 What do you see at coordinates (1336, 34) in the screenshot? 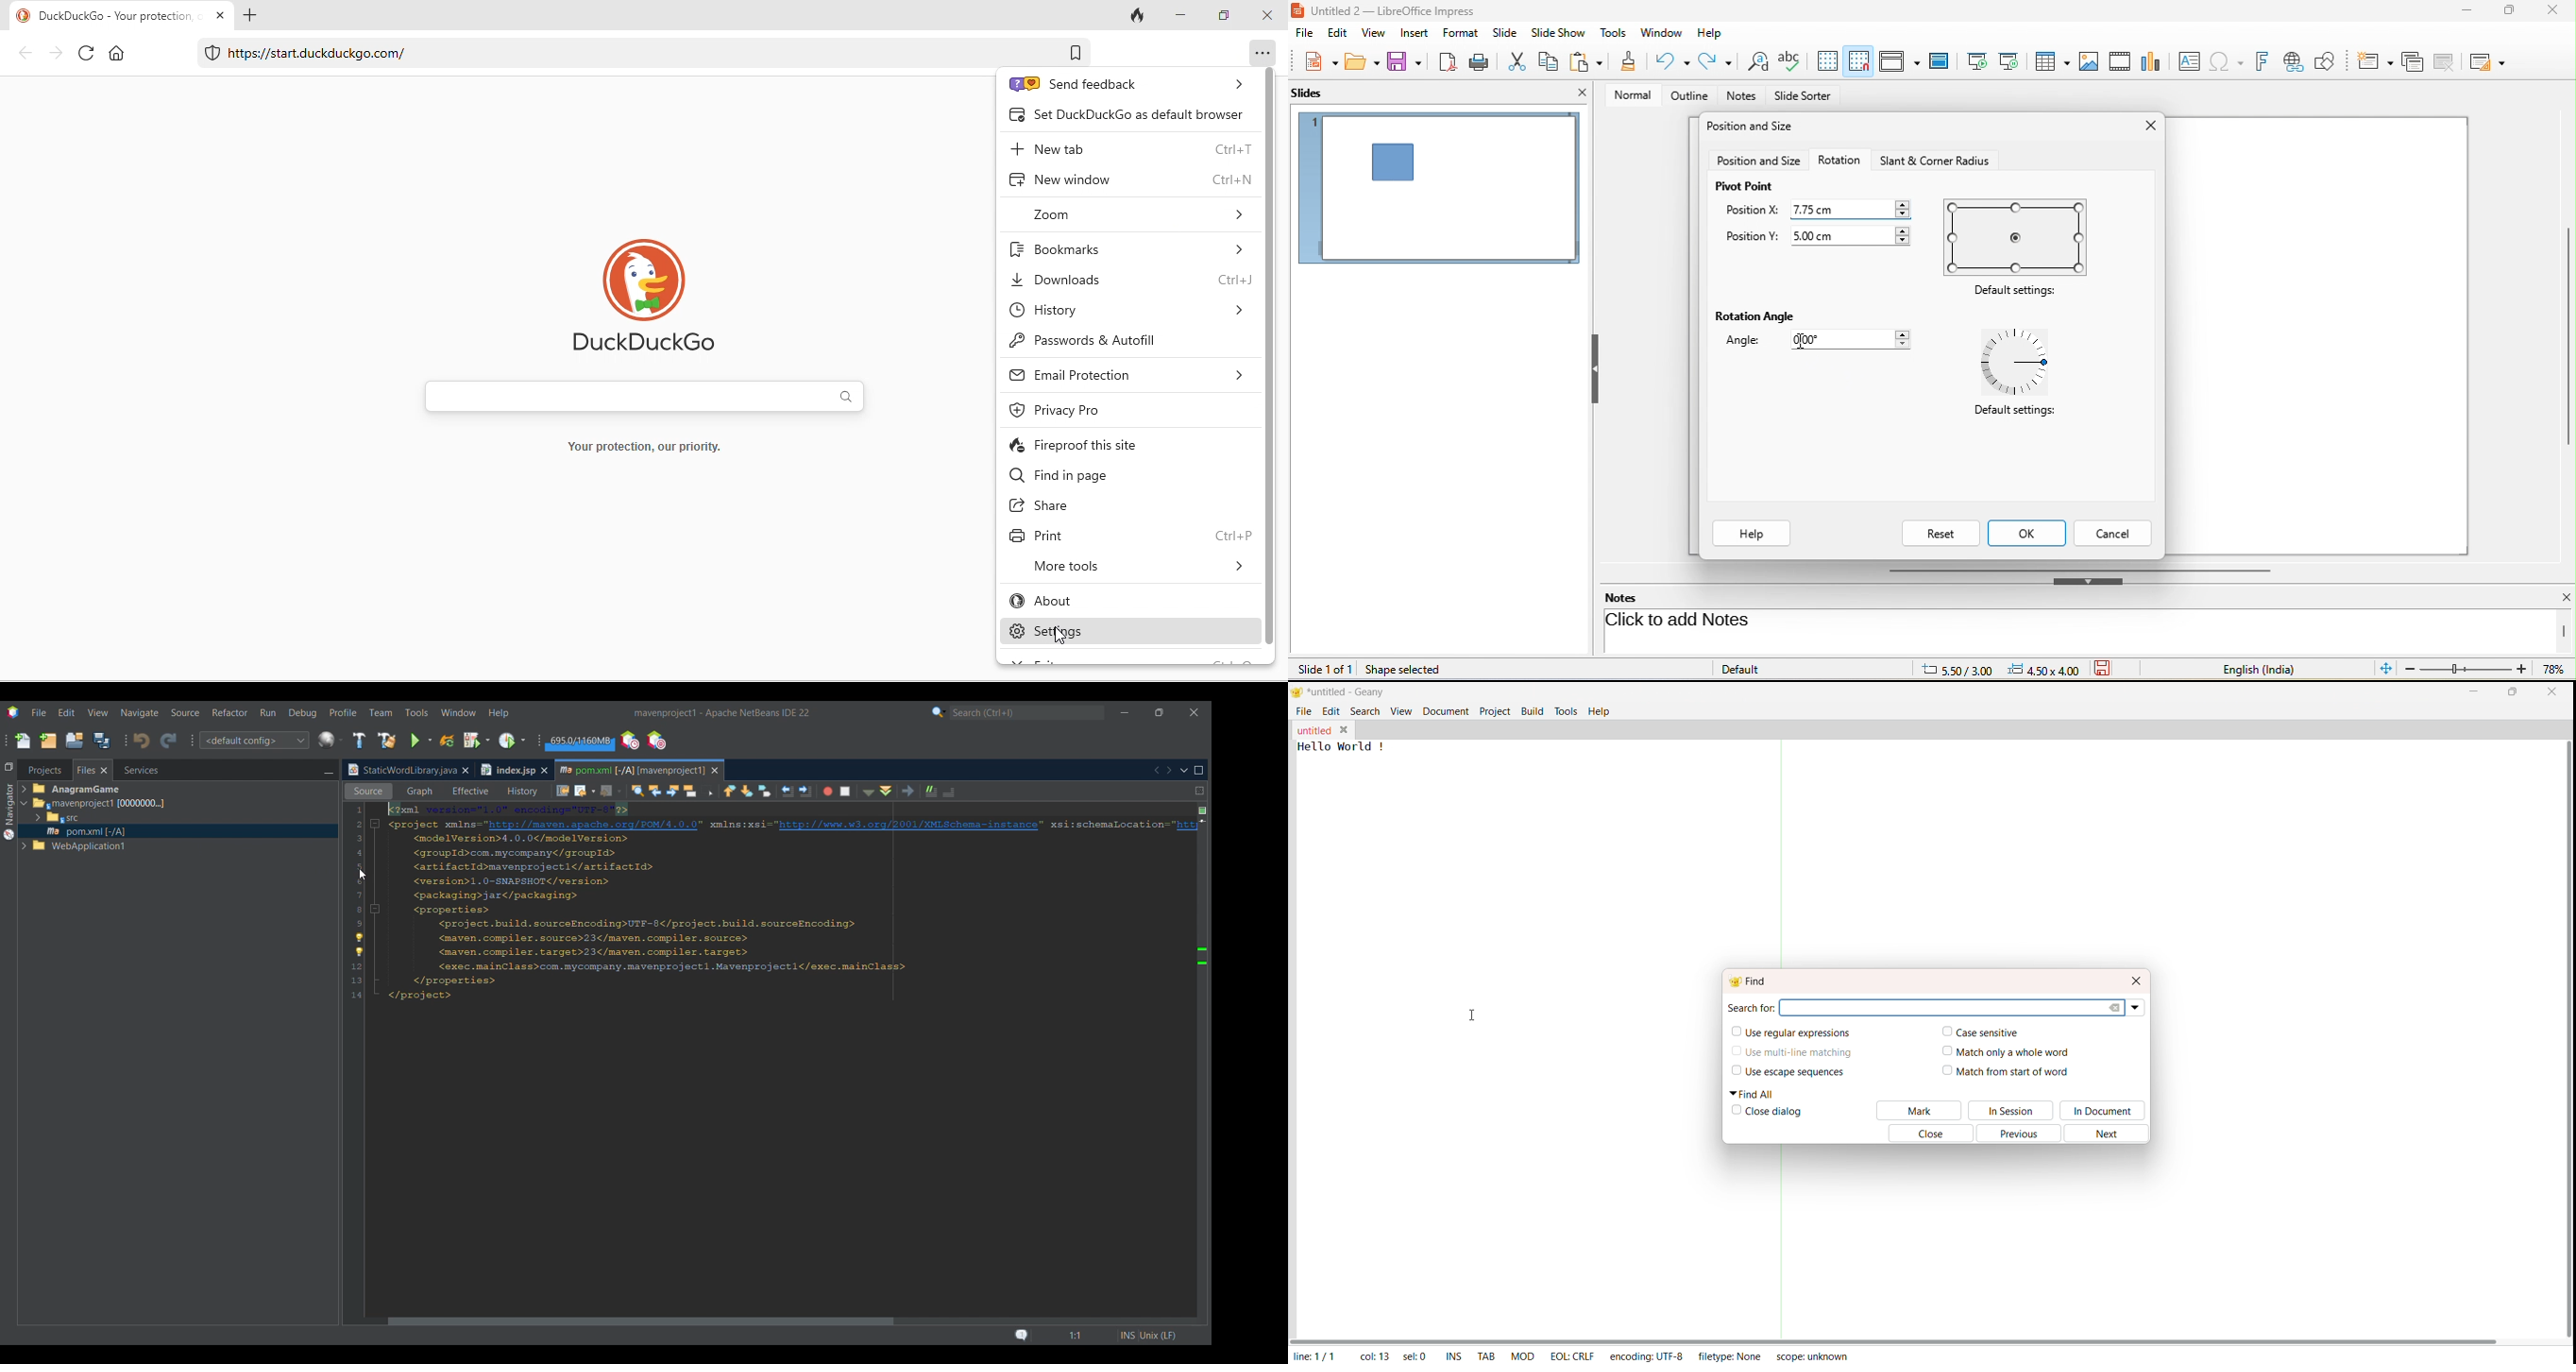
I see `edit` at bounding box center [1336, 34].